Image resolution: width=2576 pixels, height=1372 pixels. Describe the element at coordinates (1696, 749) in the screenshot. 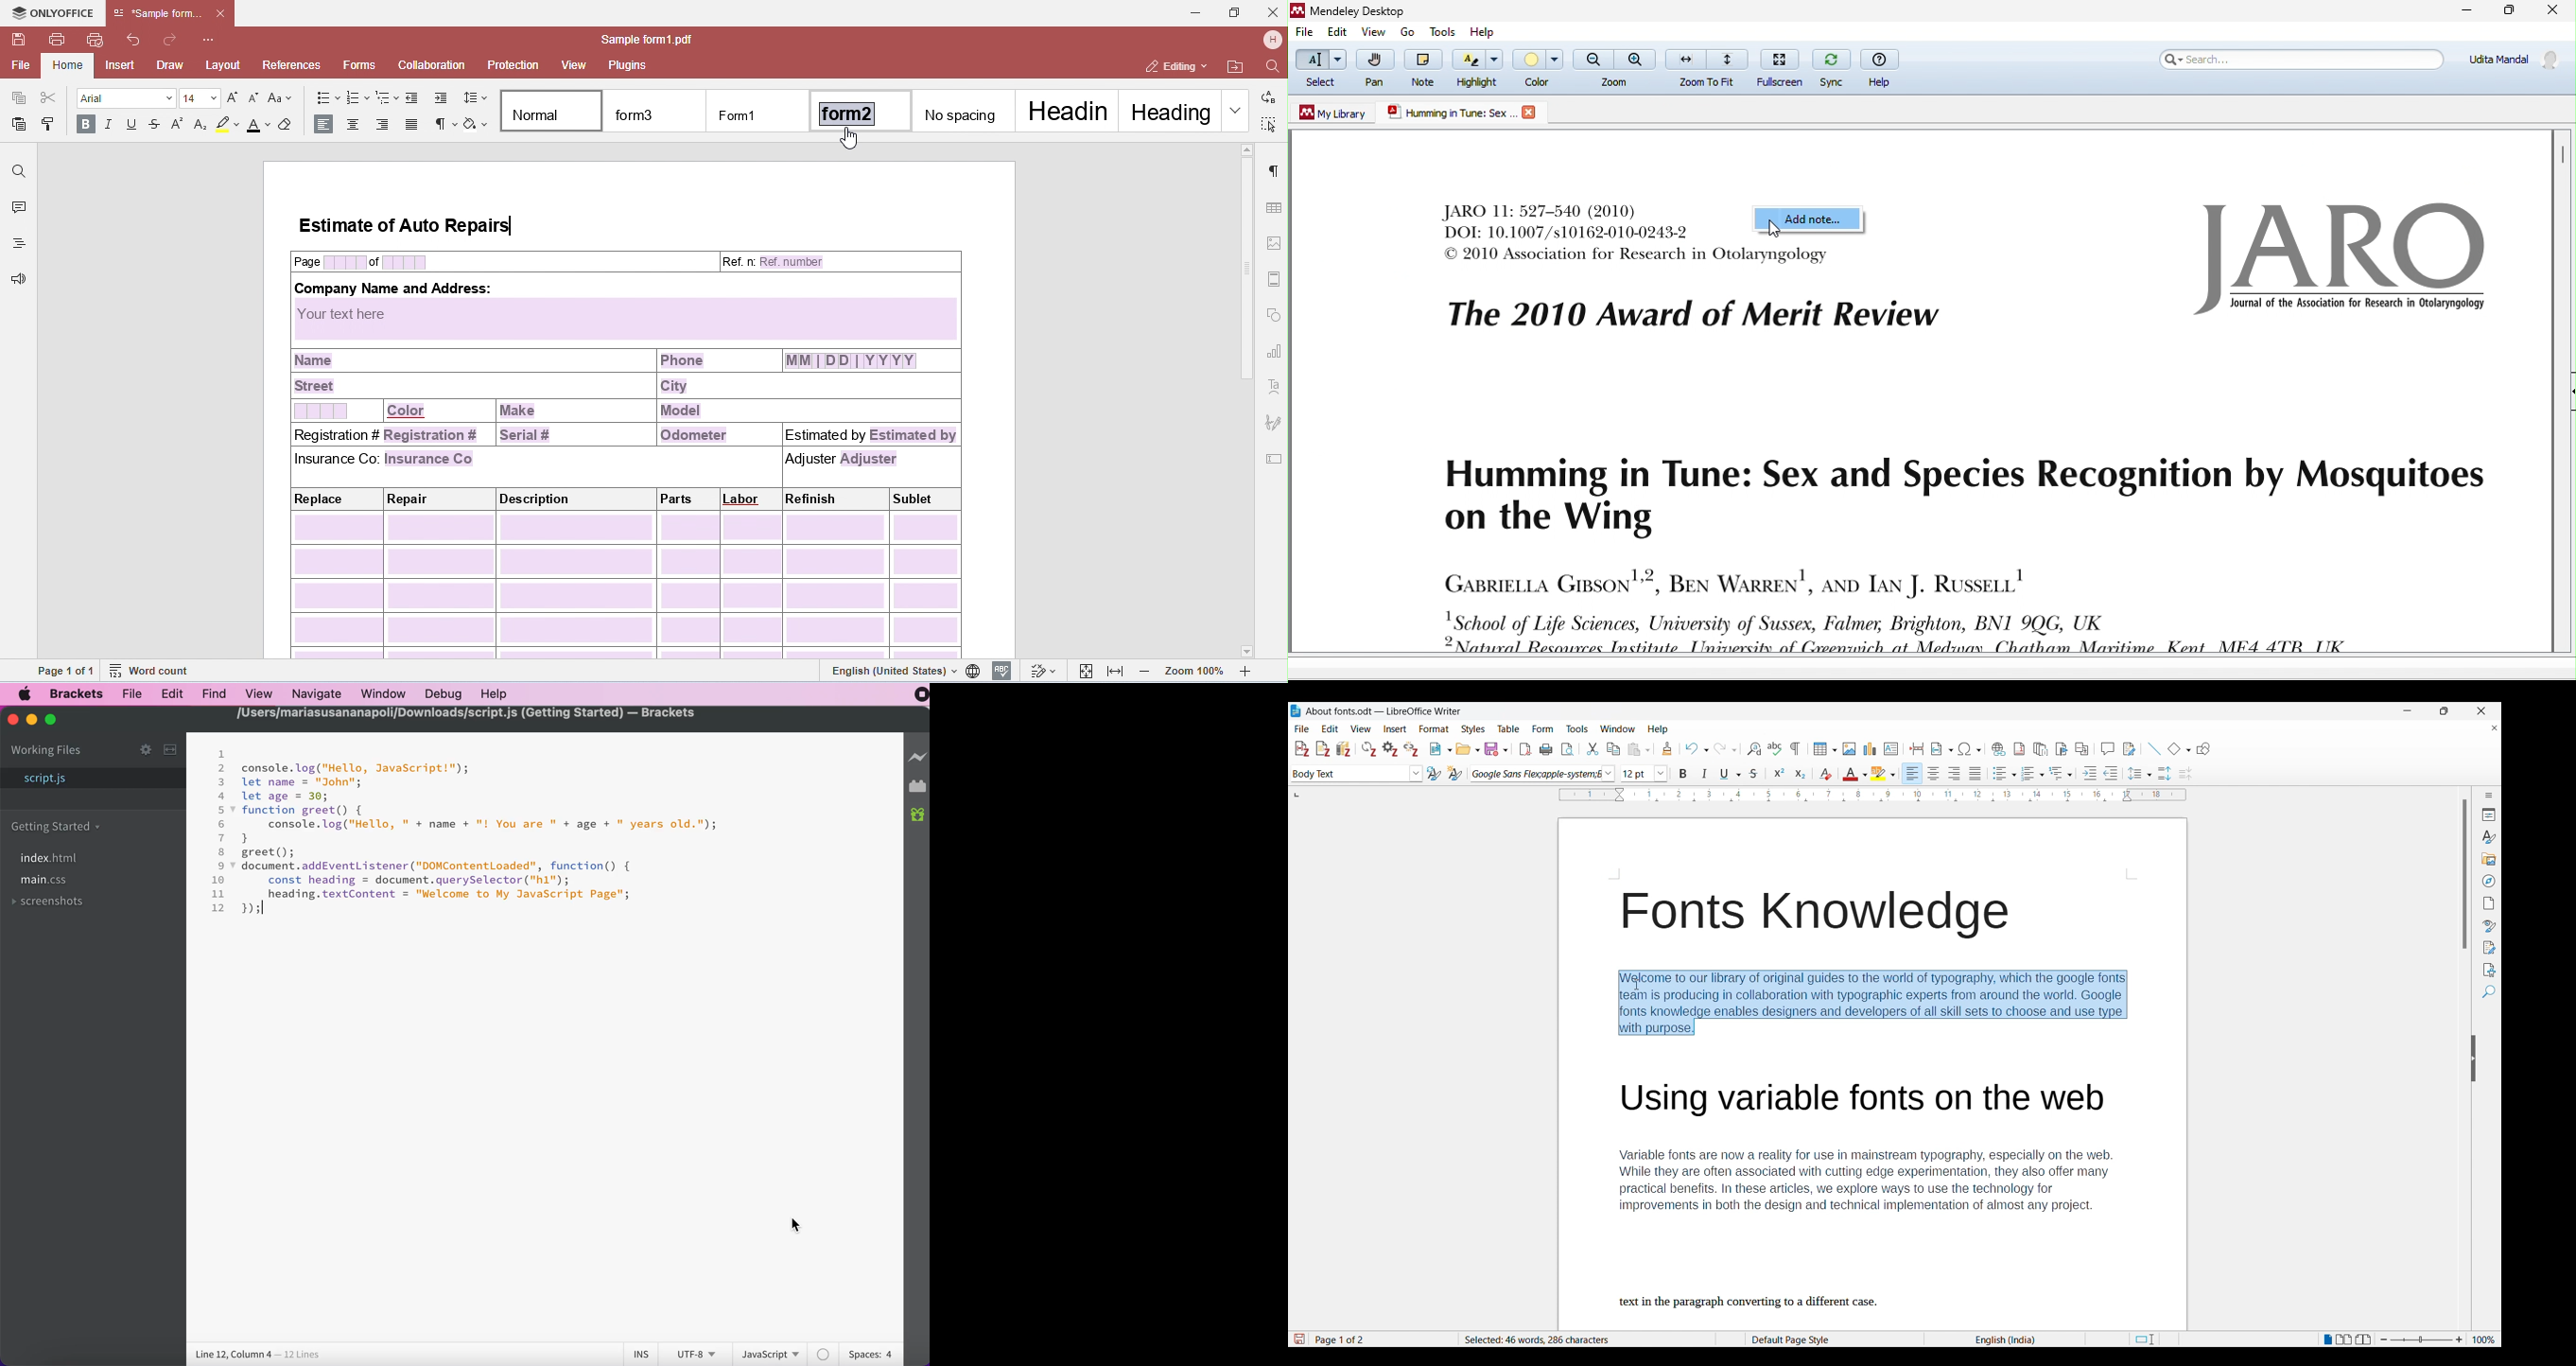

I see `Undo` at that location.